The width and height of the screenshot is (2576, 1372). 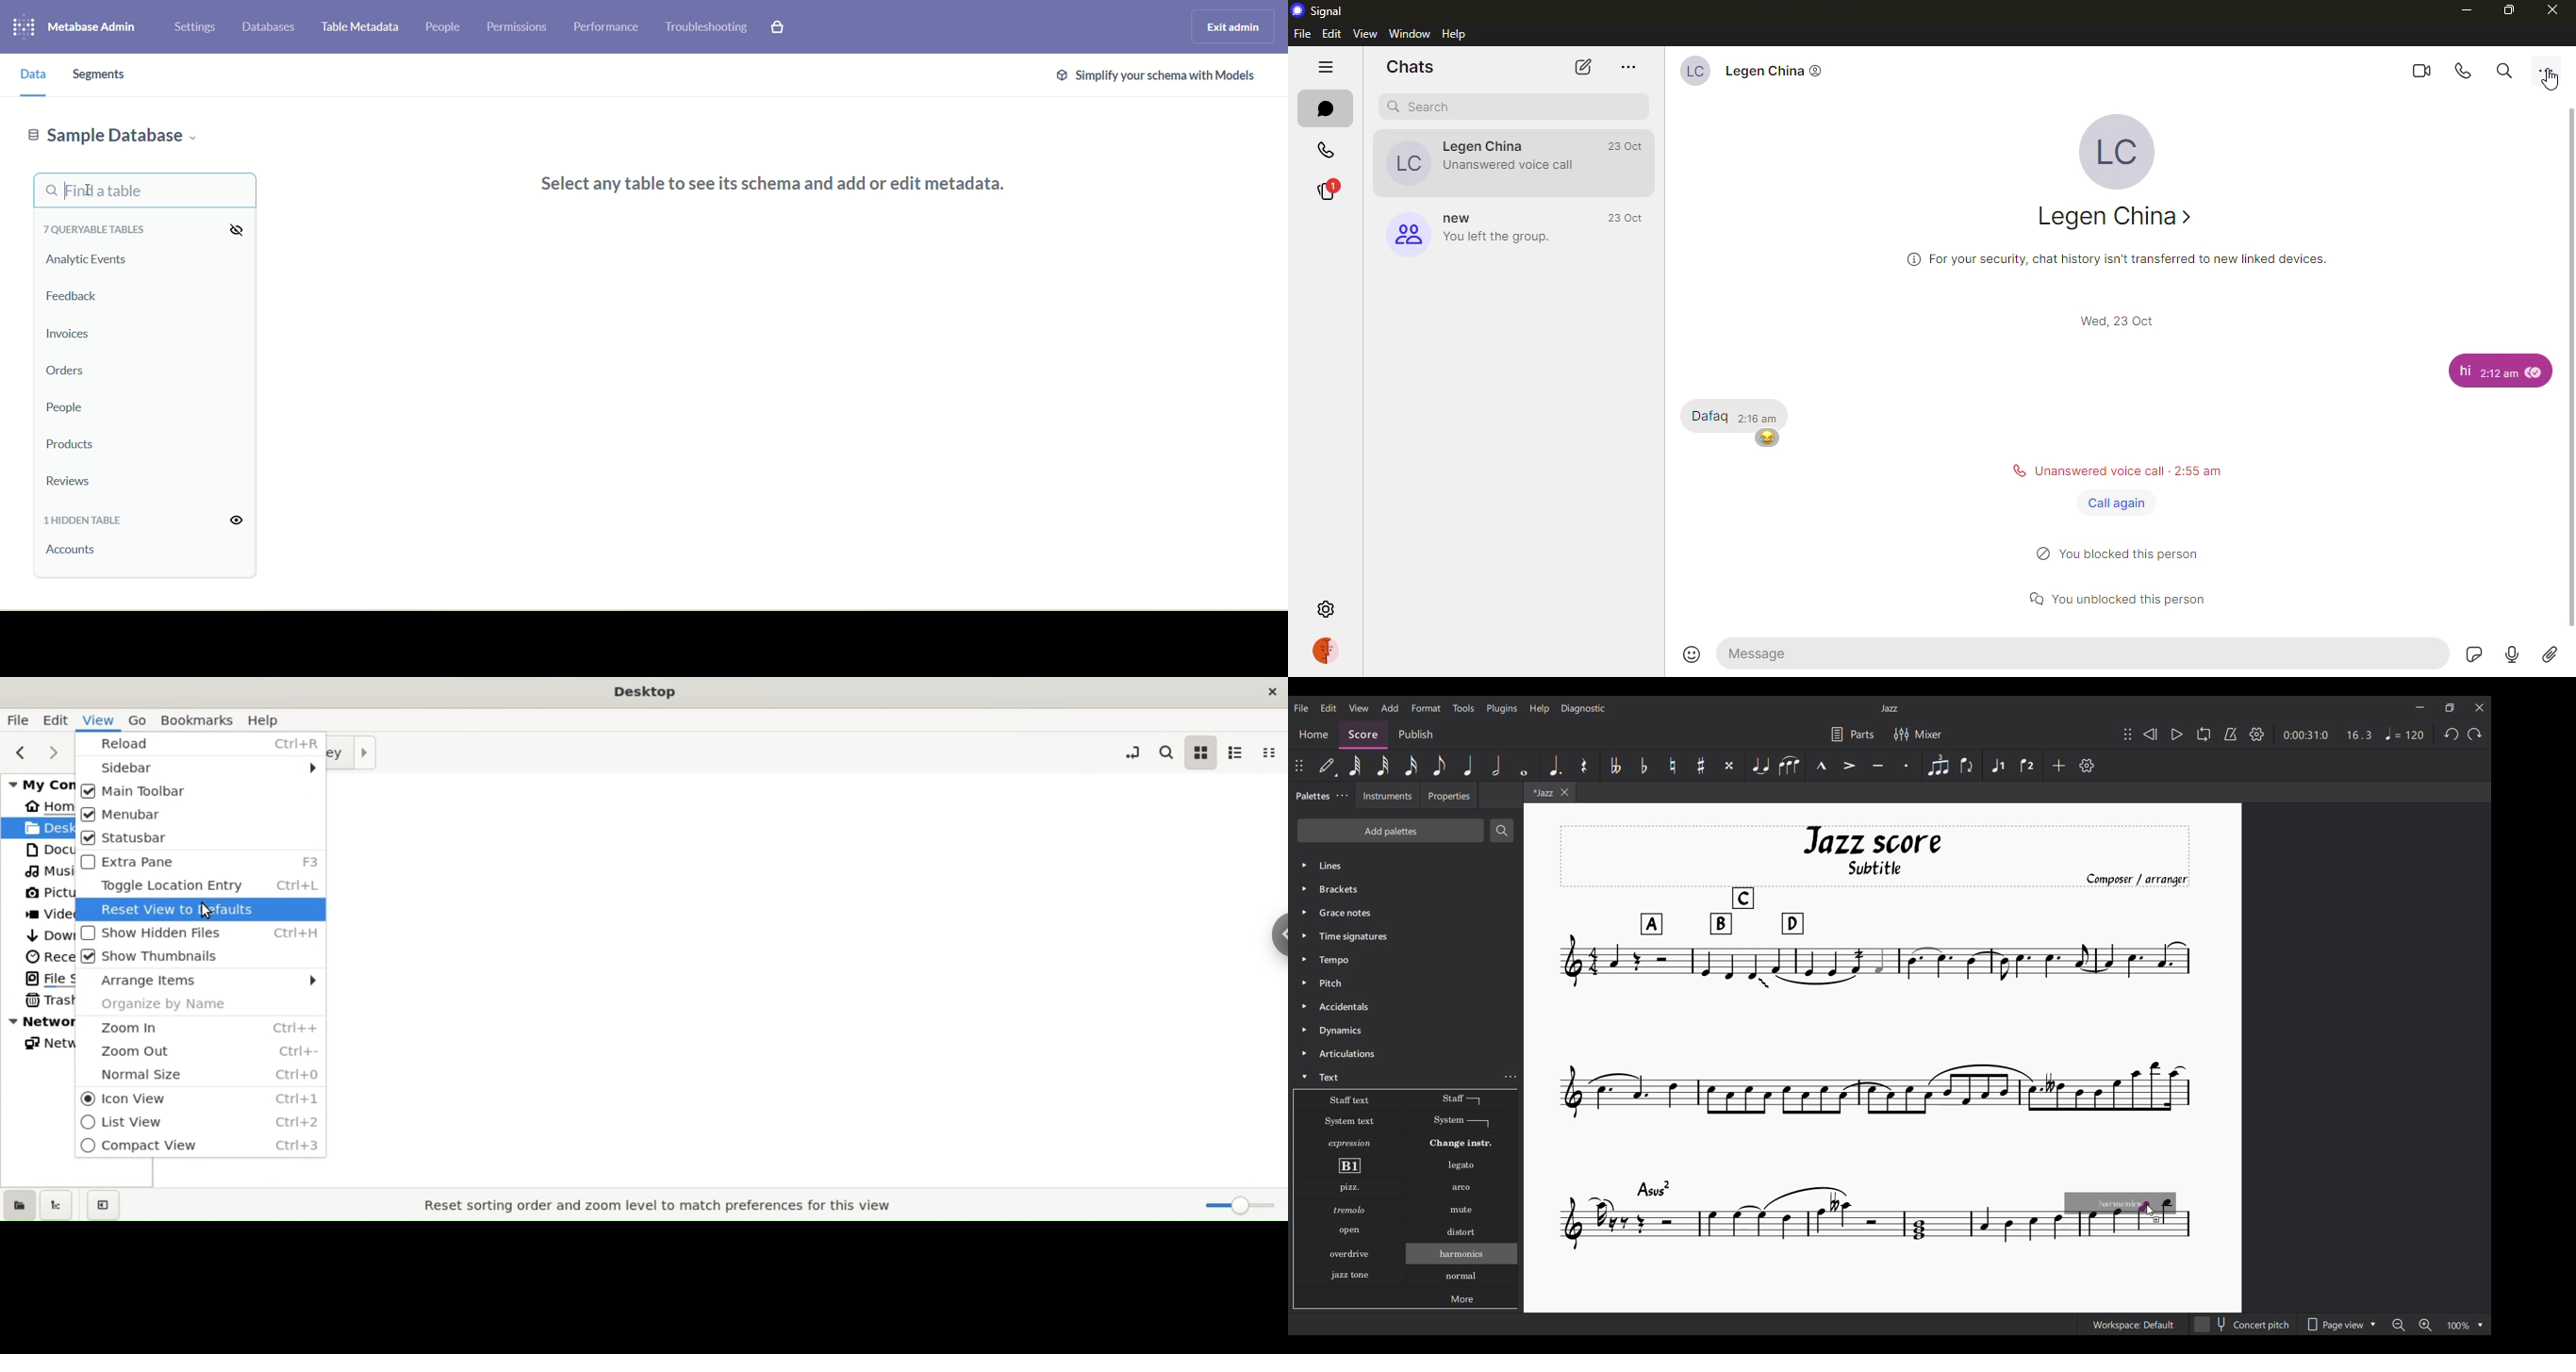 I want to click on sidebars, so click(x=199, y=769).